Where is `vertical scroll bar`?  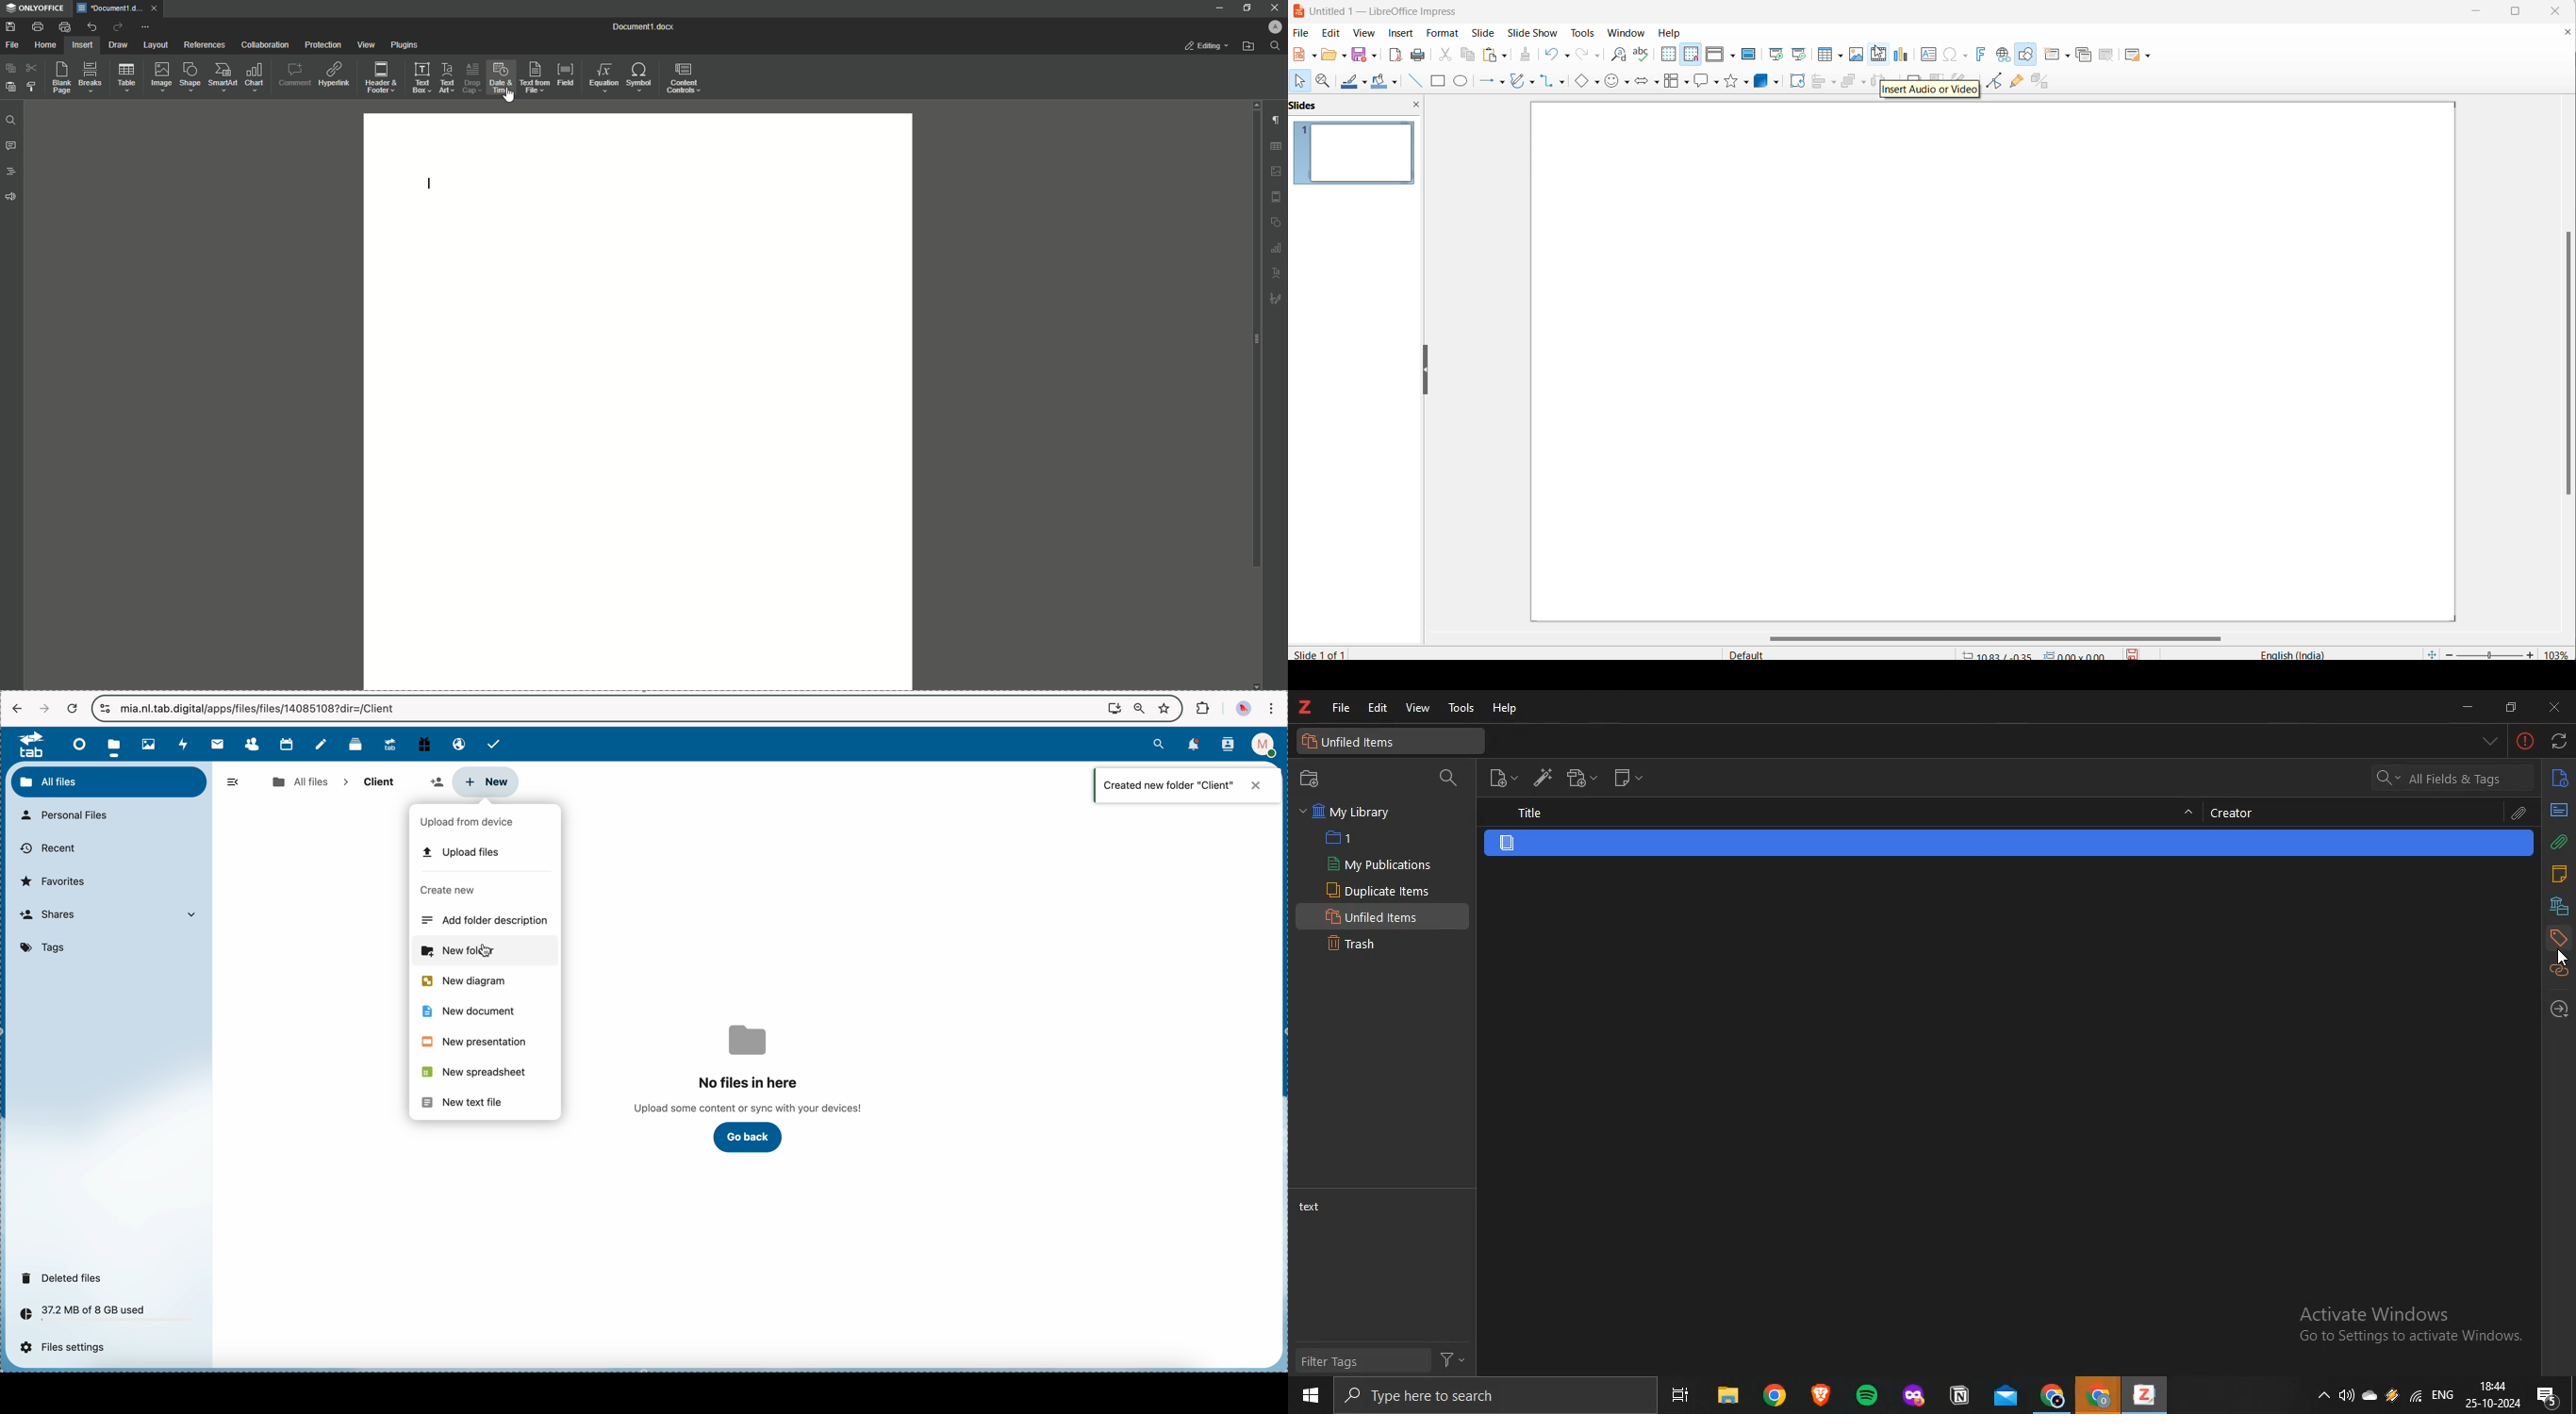 vertical scroll bar is located at coordinates (2568, 366).